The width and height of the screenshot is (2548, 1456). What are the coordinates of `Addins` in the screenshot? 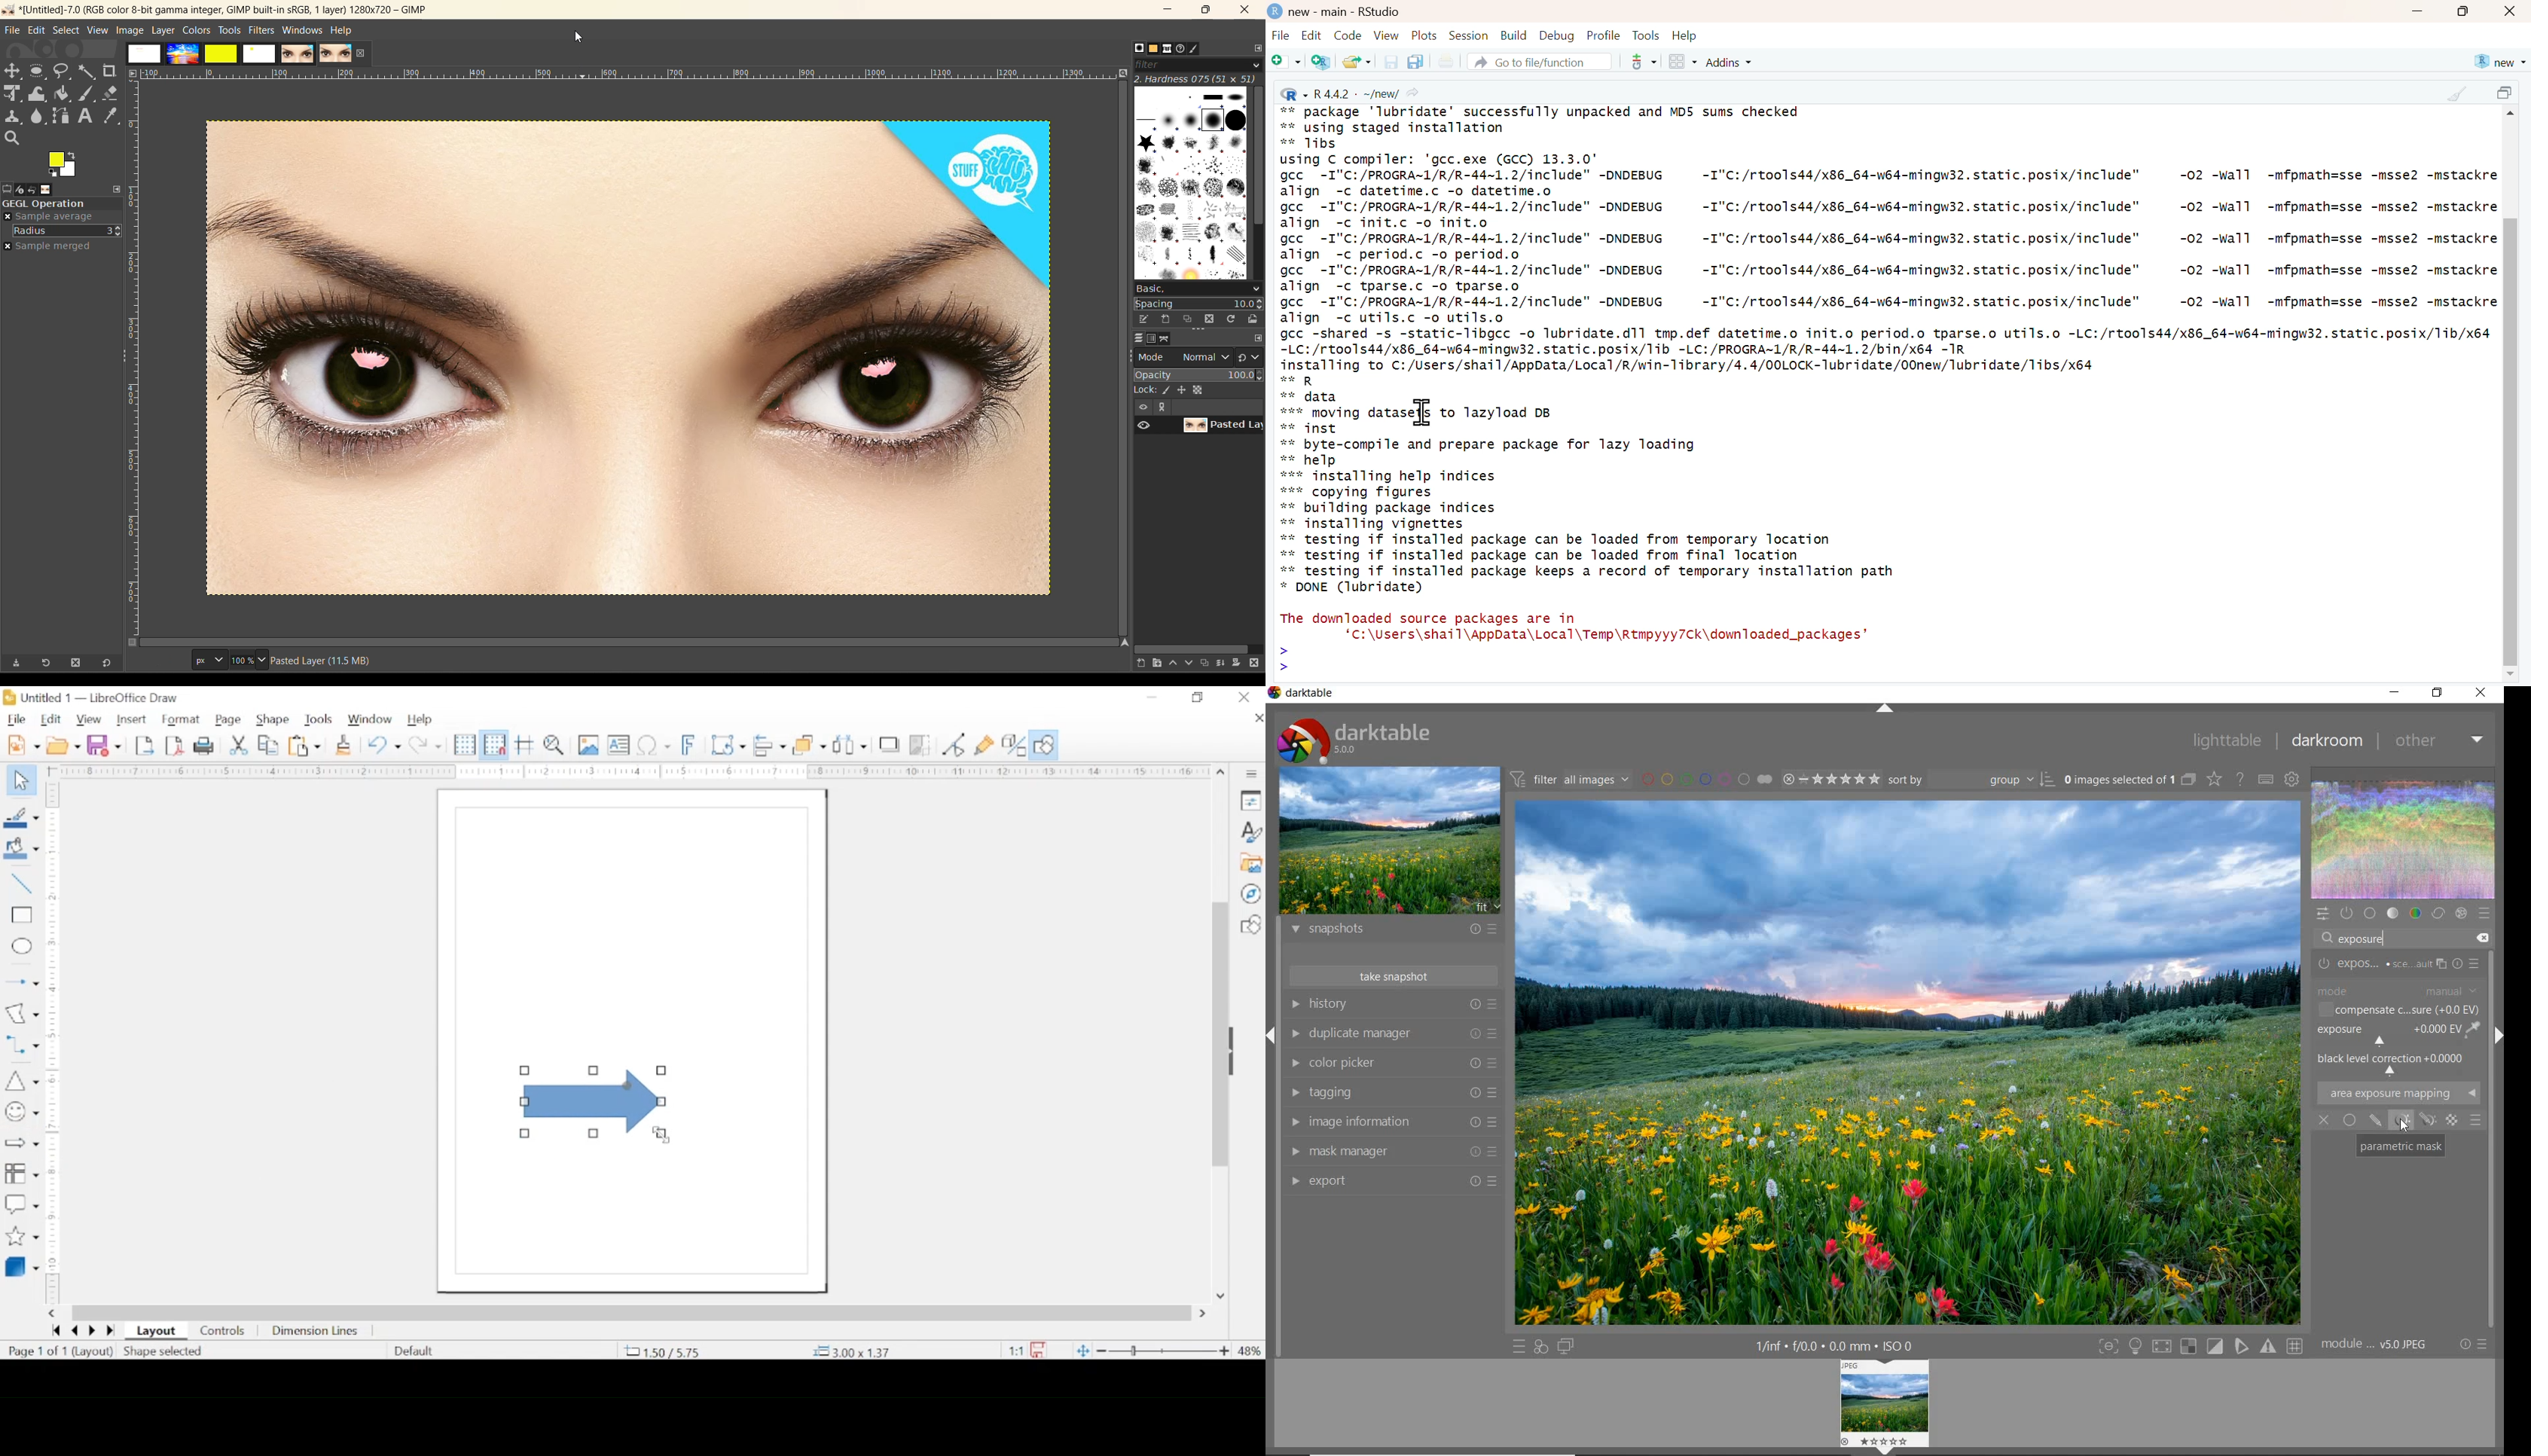 It's located at (1731, 62).